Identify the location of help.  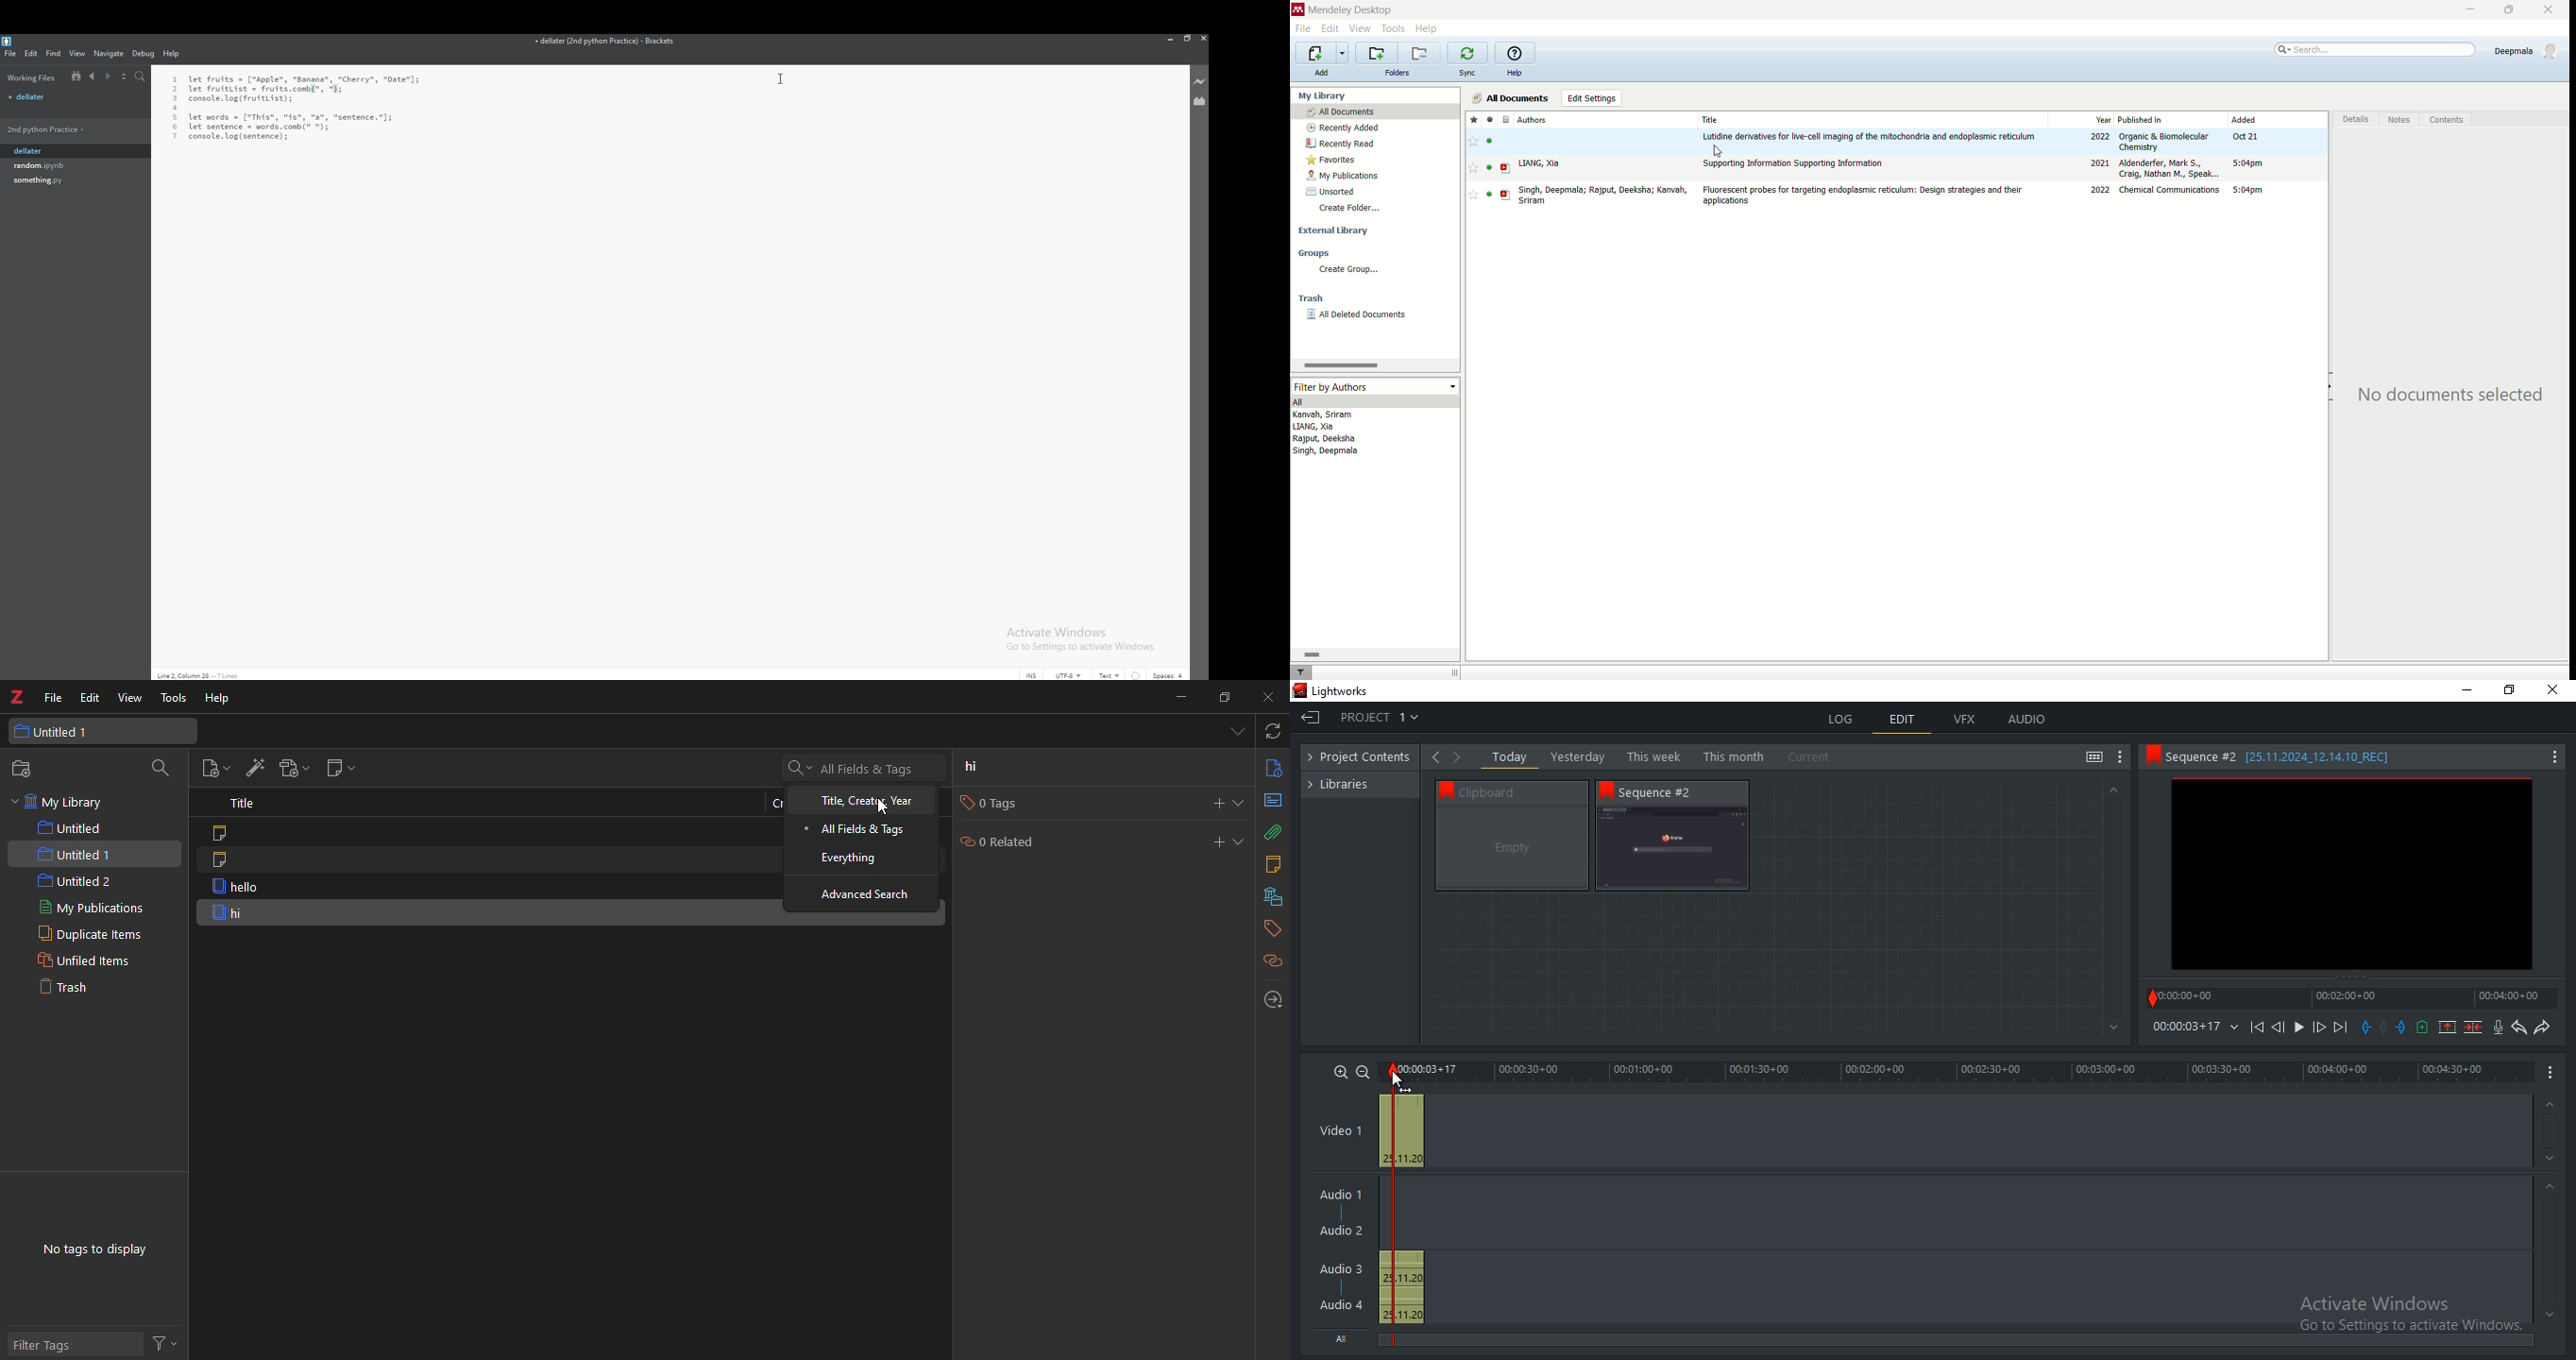
(1515, 73).